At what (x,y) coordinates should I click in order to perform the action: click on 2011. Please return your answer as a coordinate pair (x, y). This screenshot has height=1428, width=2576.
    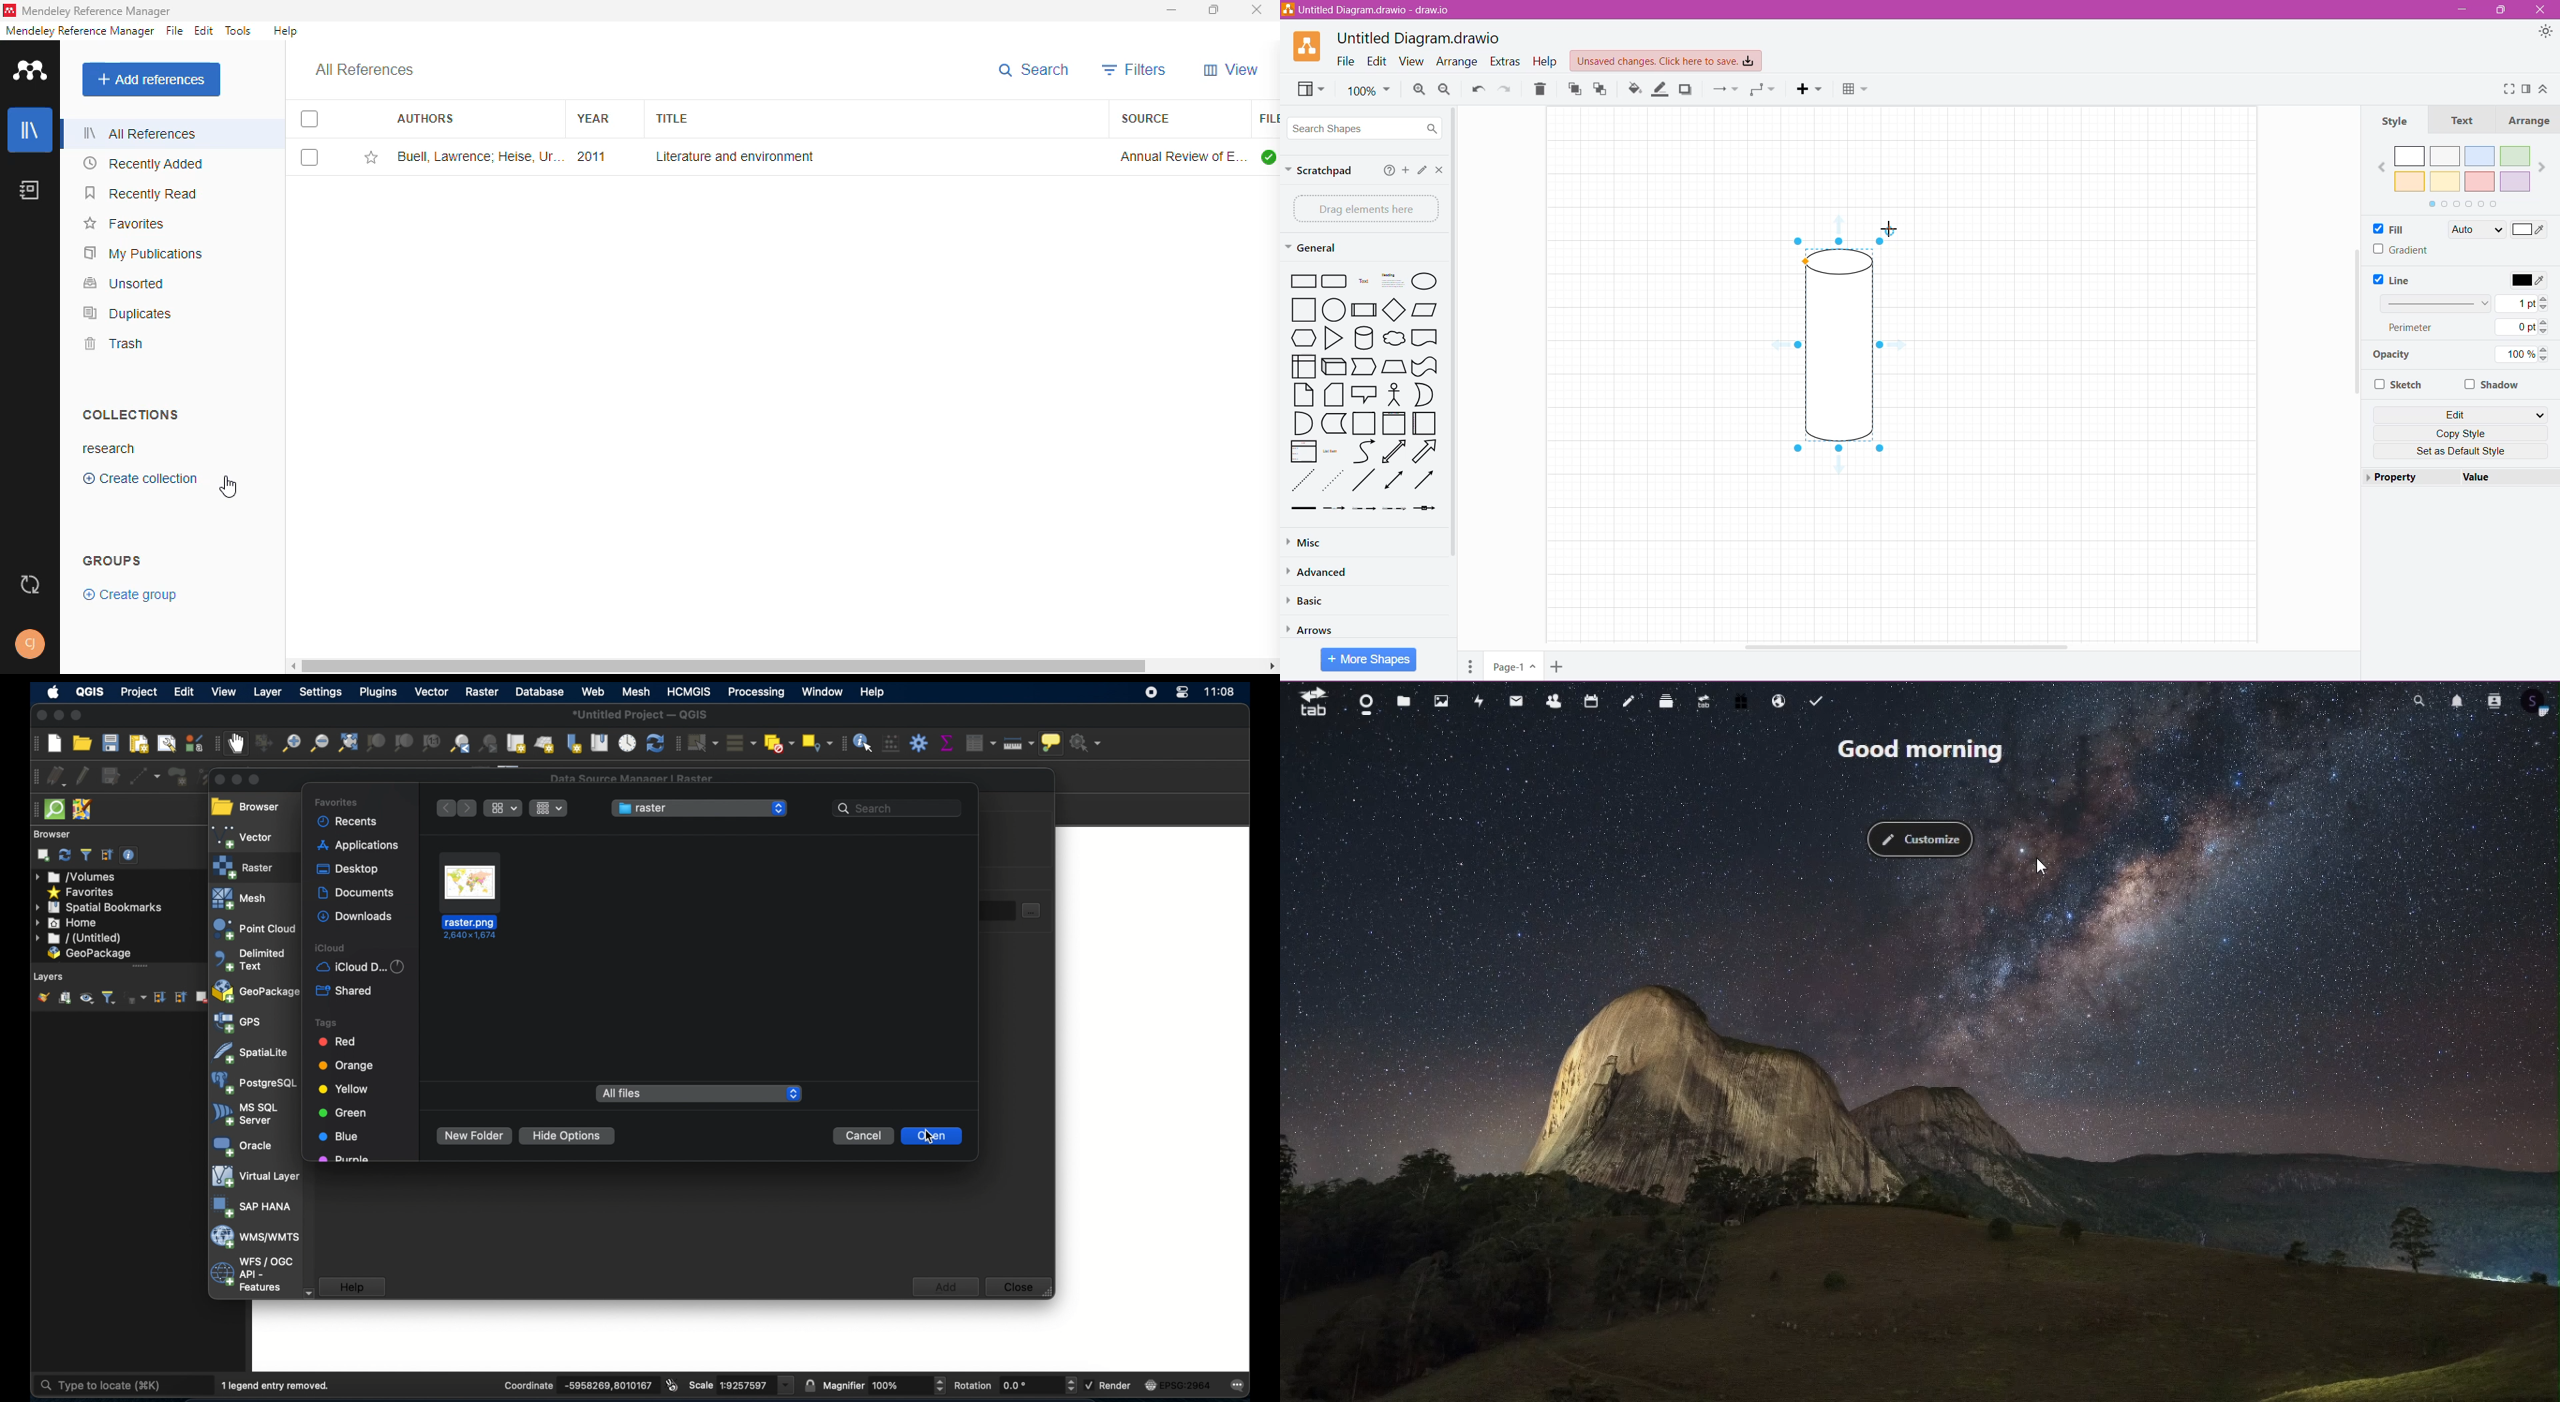
    Looking at the image, I should click on (590, 156).